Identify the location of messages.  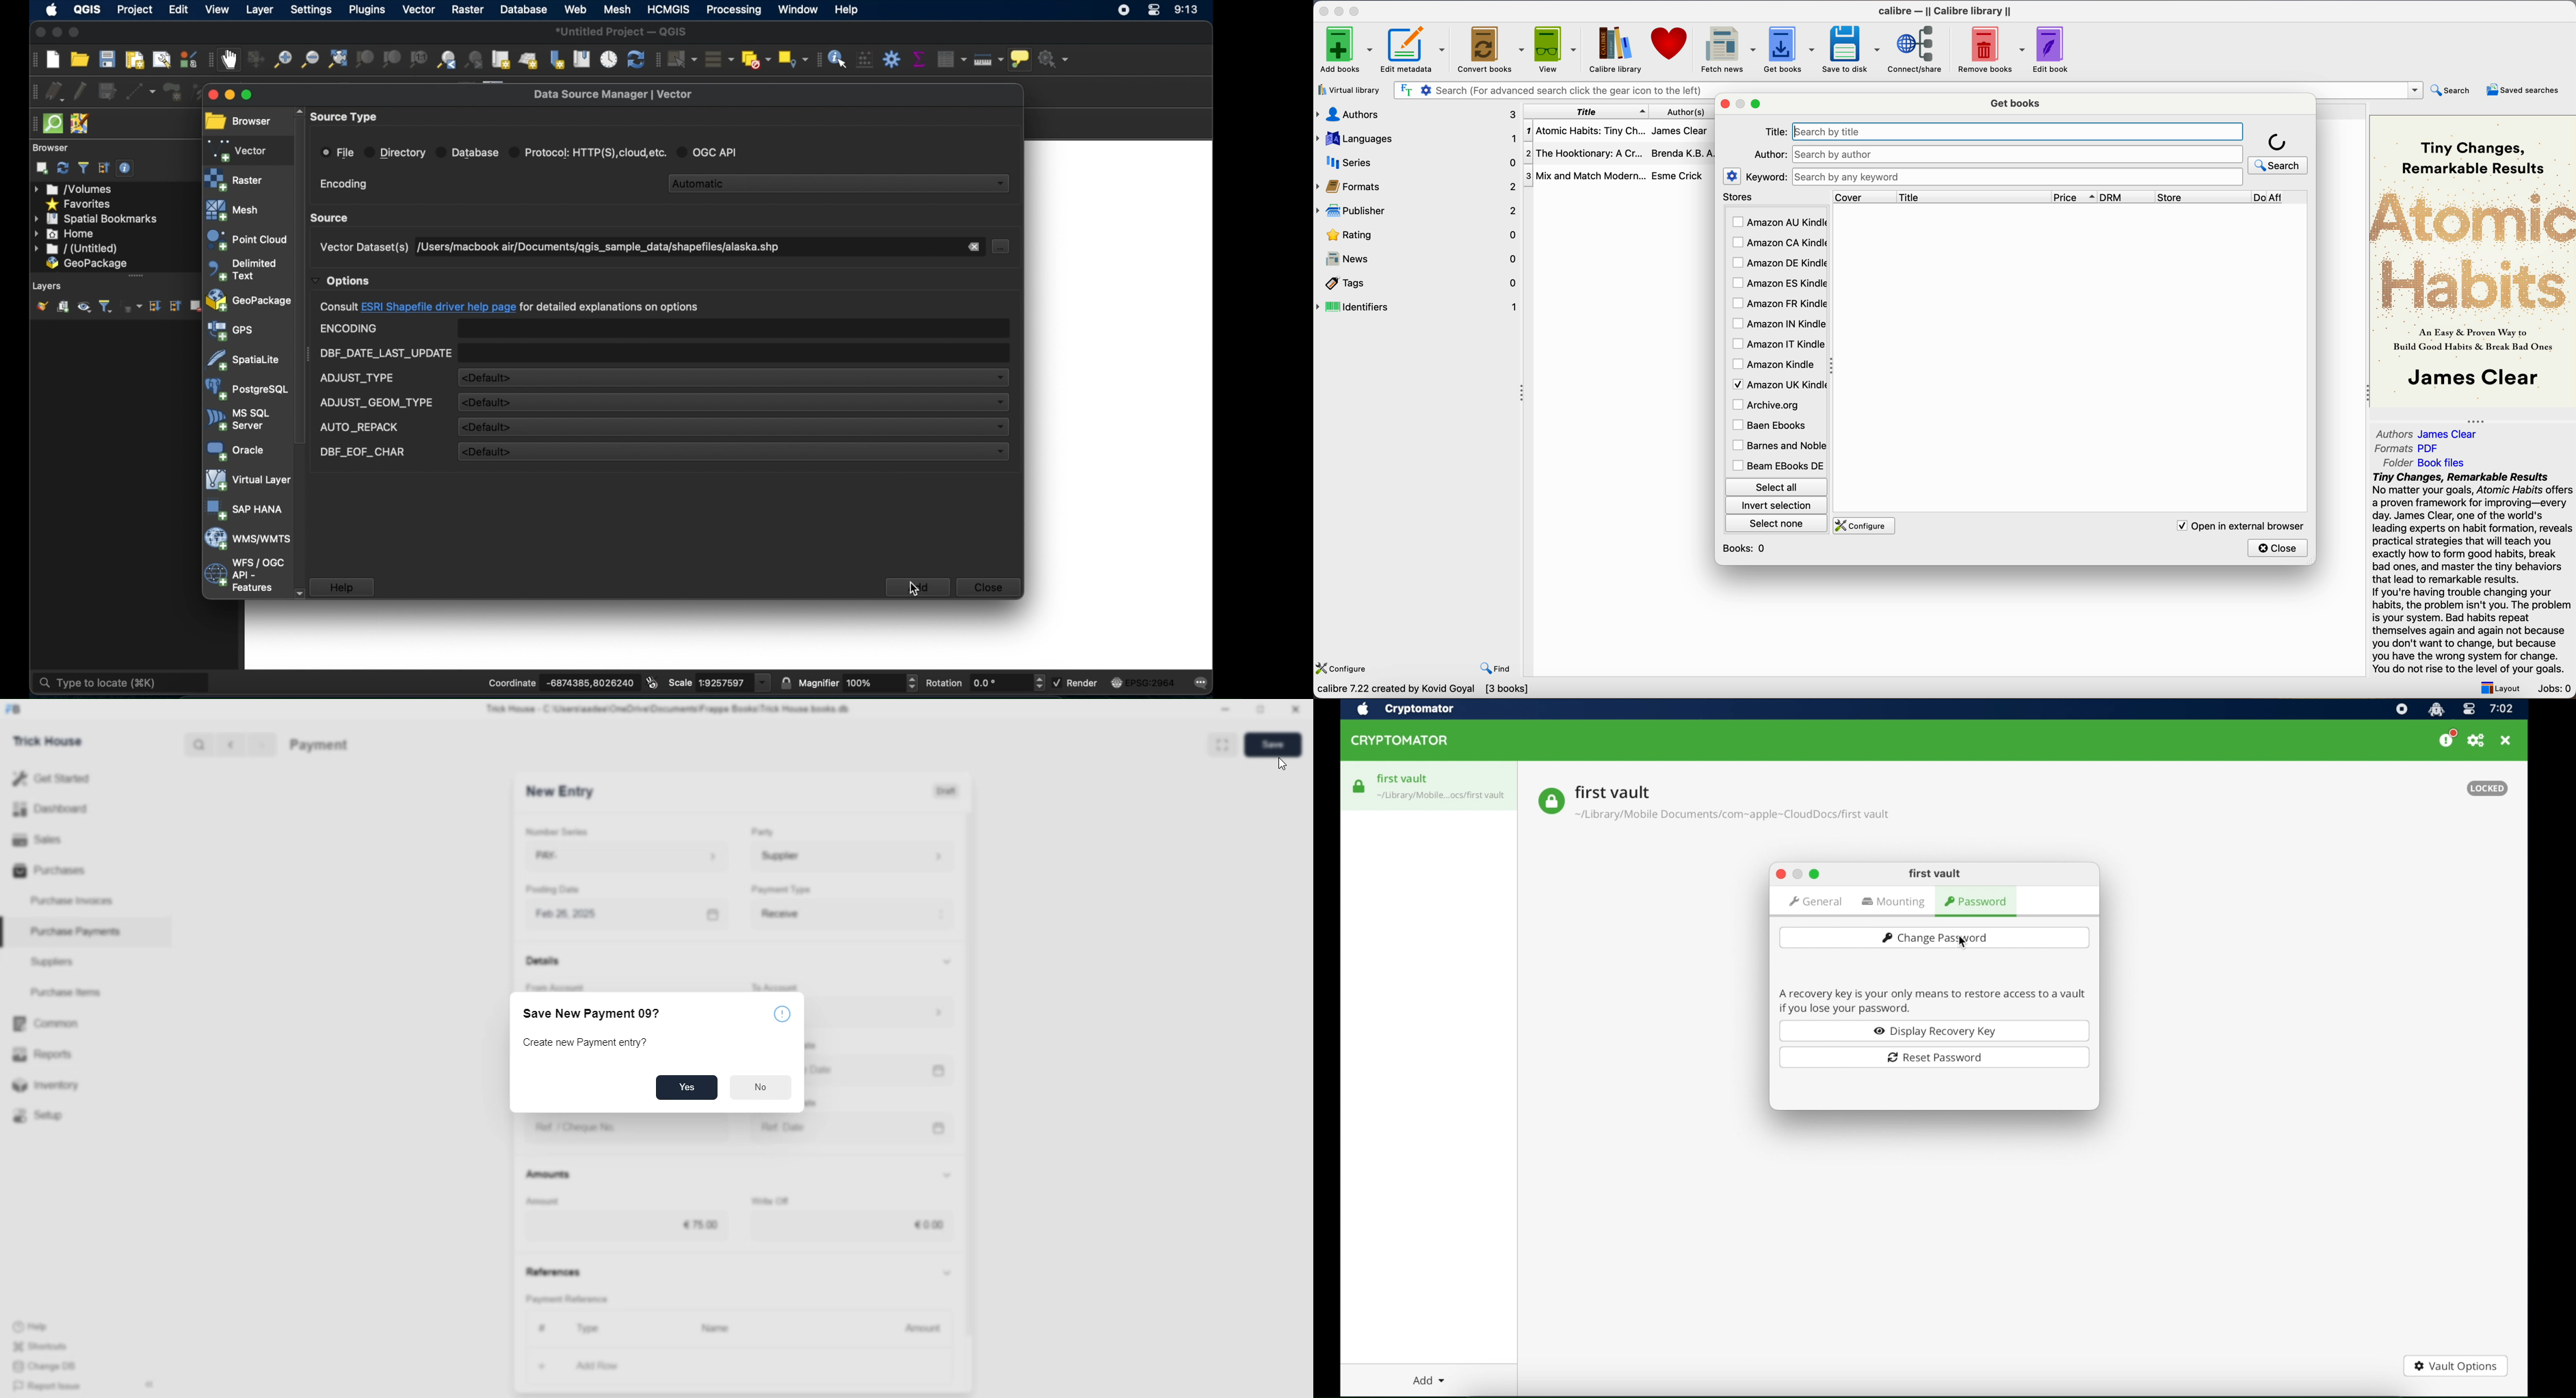
(1205, 683).